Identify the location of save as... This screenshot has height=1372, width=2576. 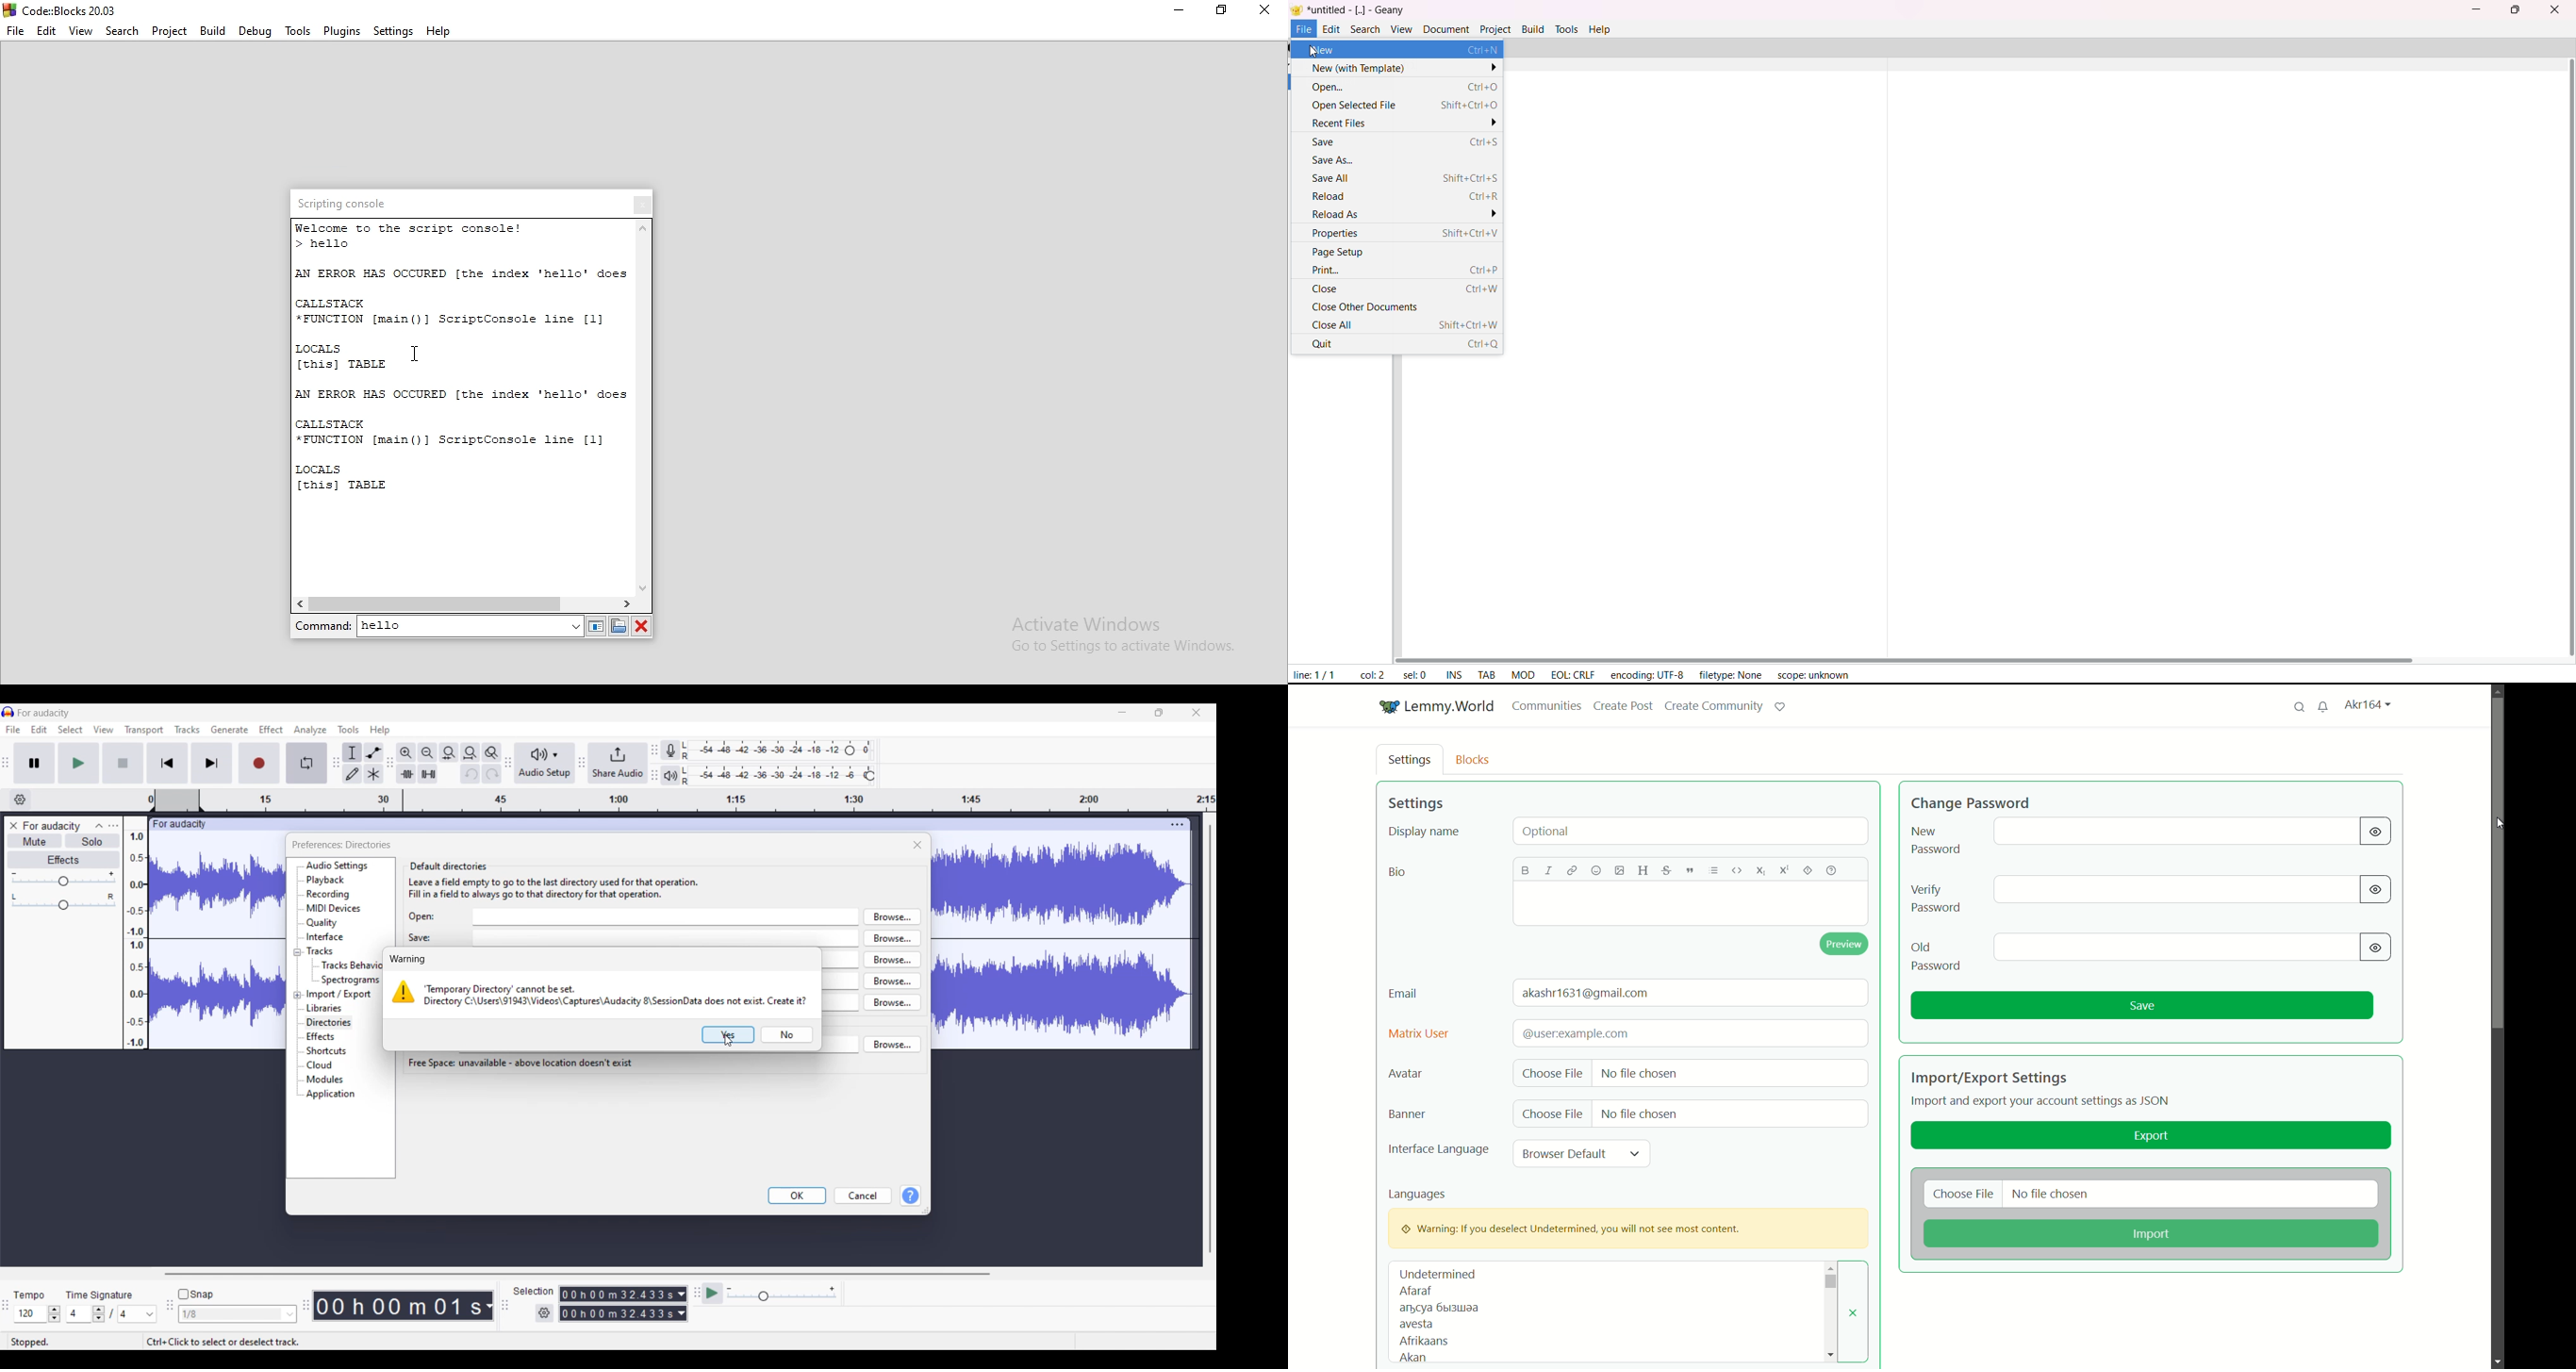
(1346, 160).